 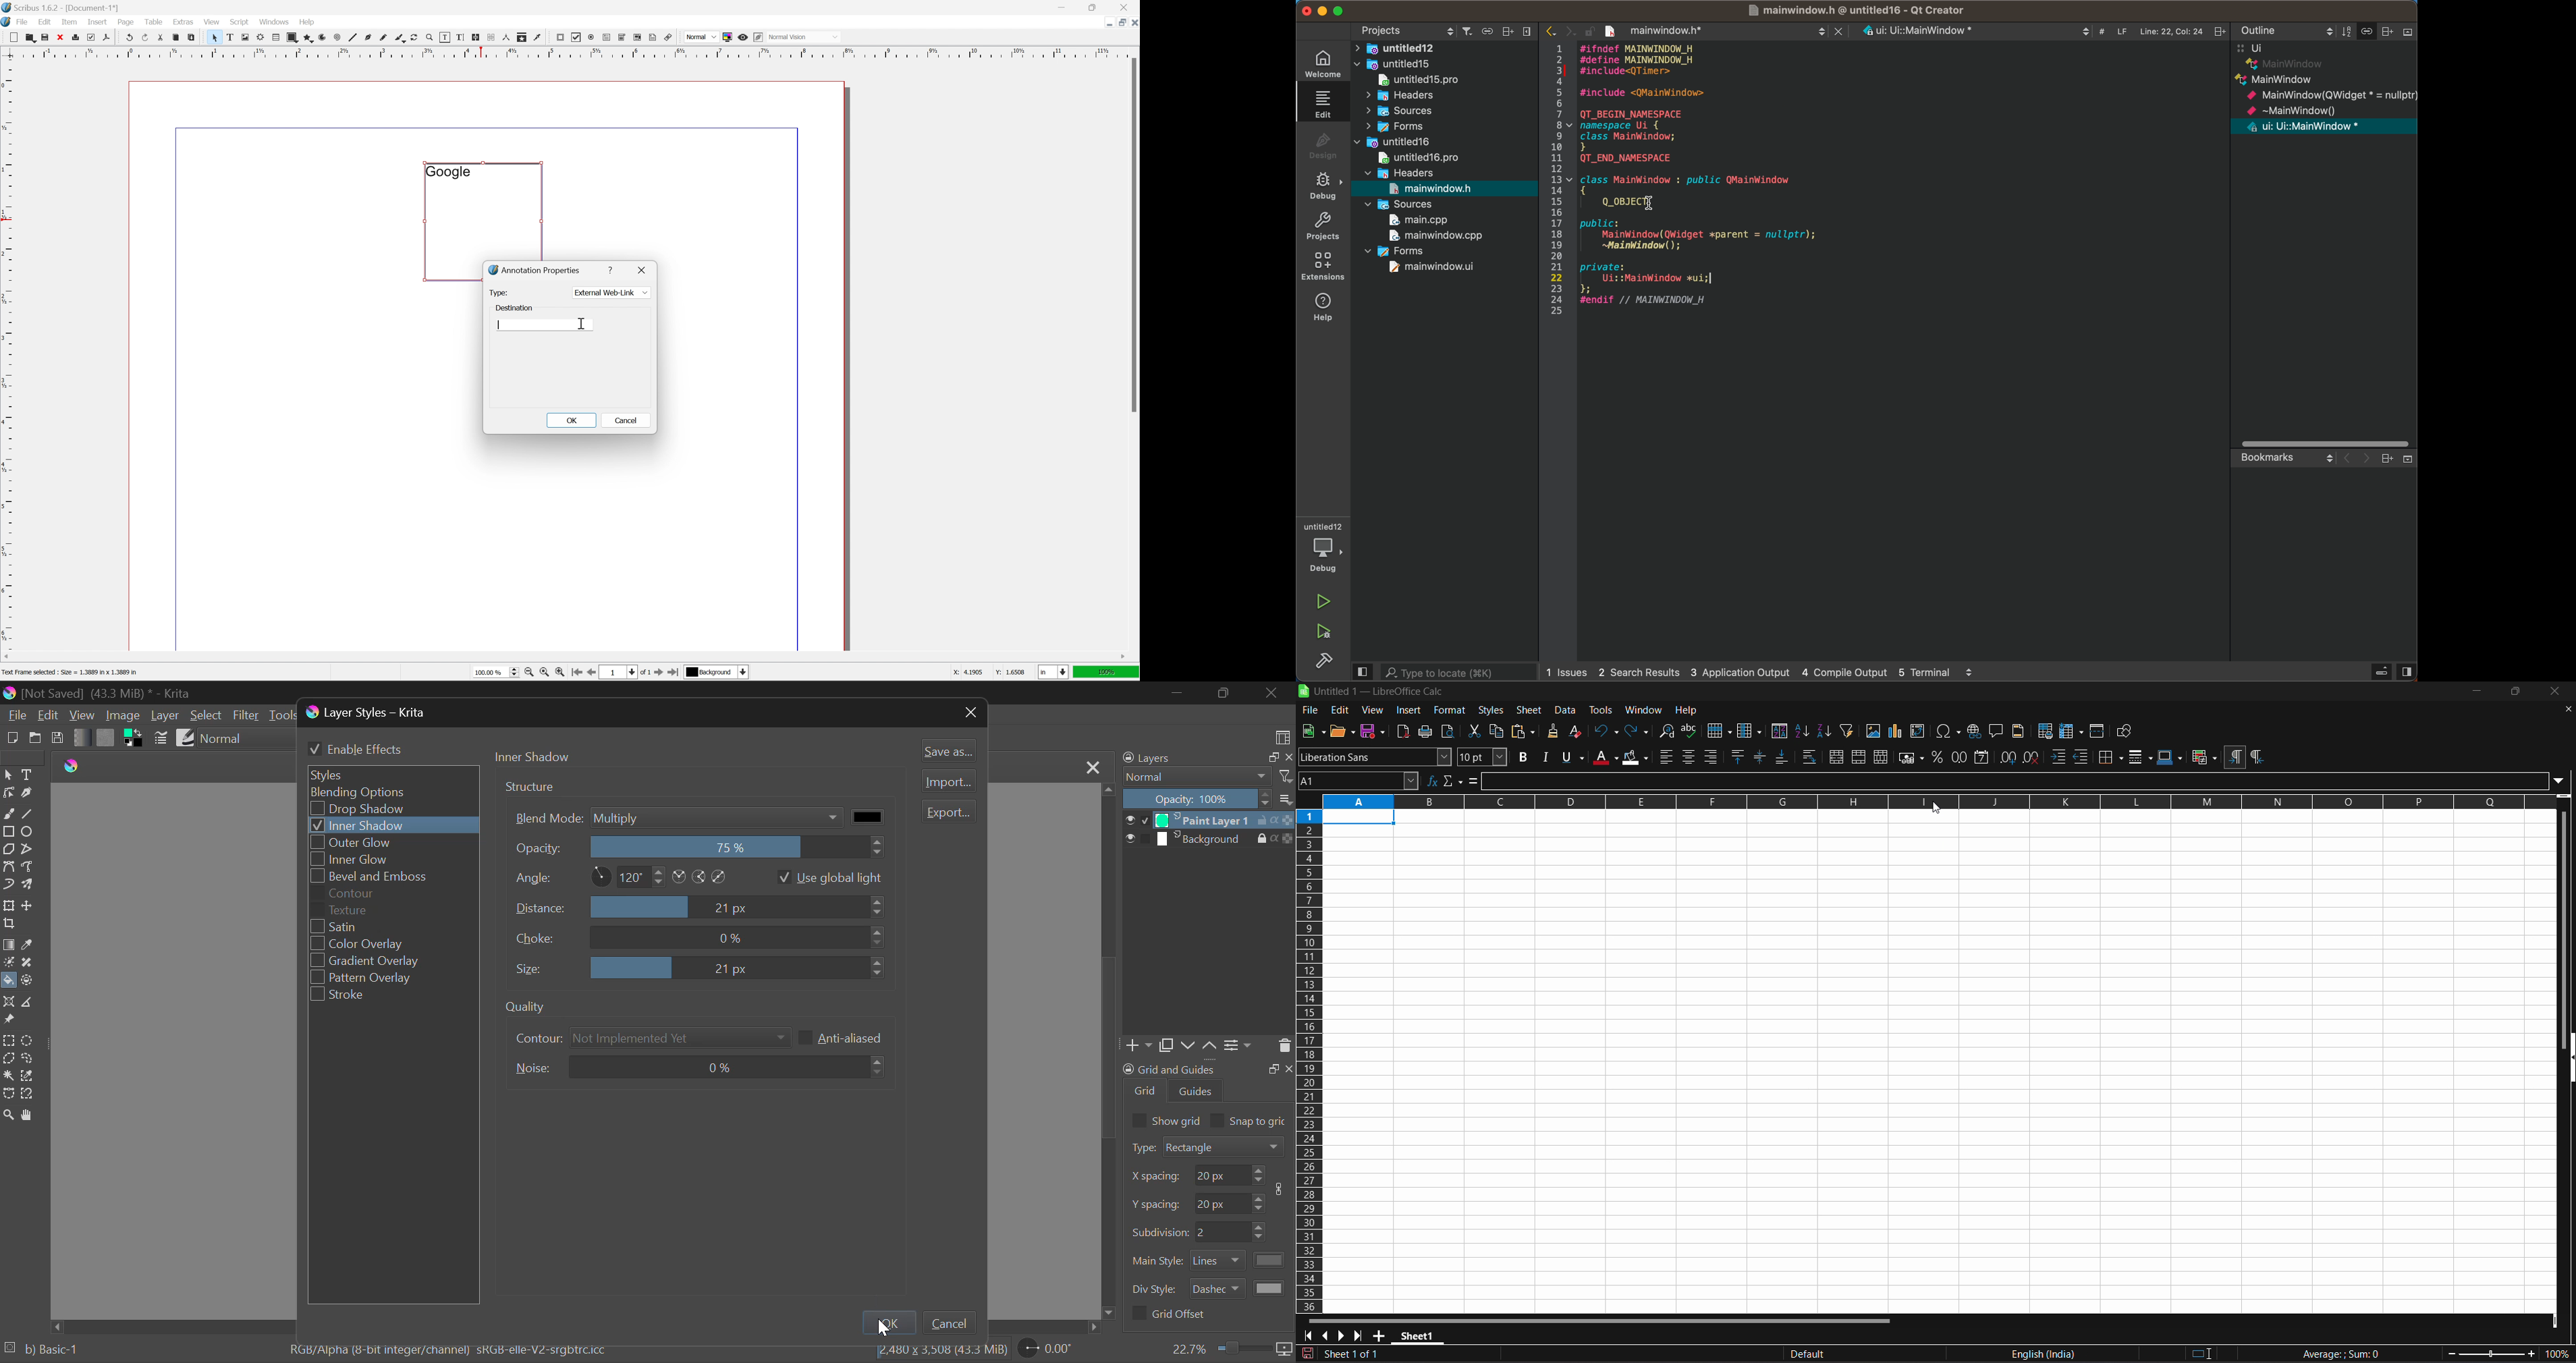 I want to click on decrease indent, so click(x=2082, y=756).